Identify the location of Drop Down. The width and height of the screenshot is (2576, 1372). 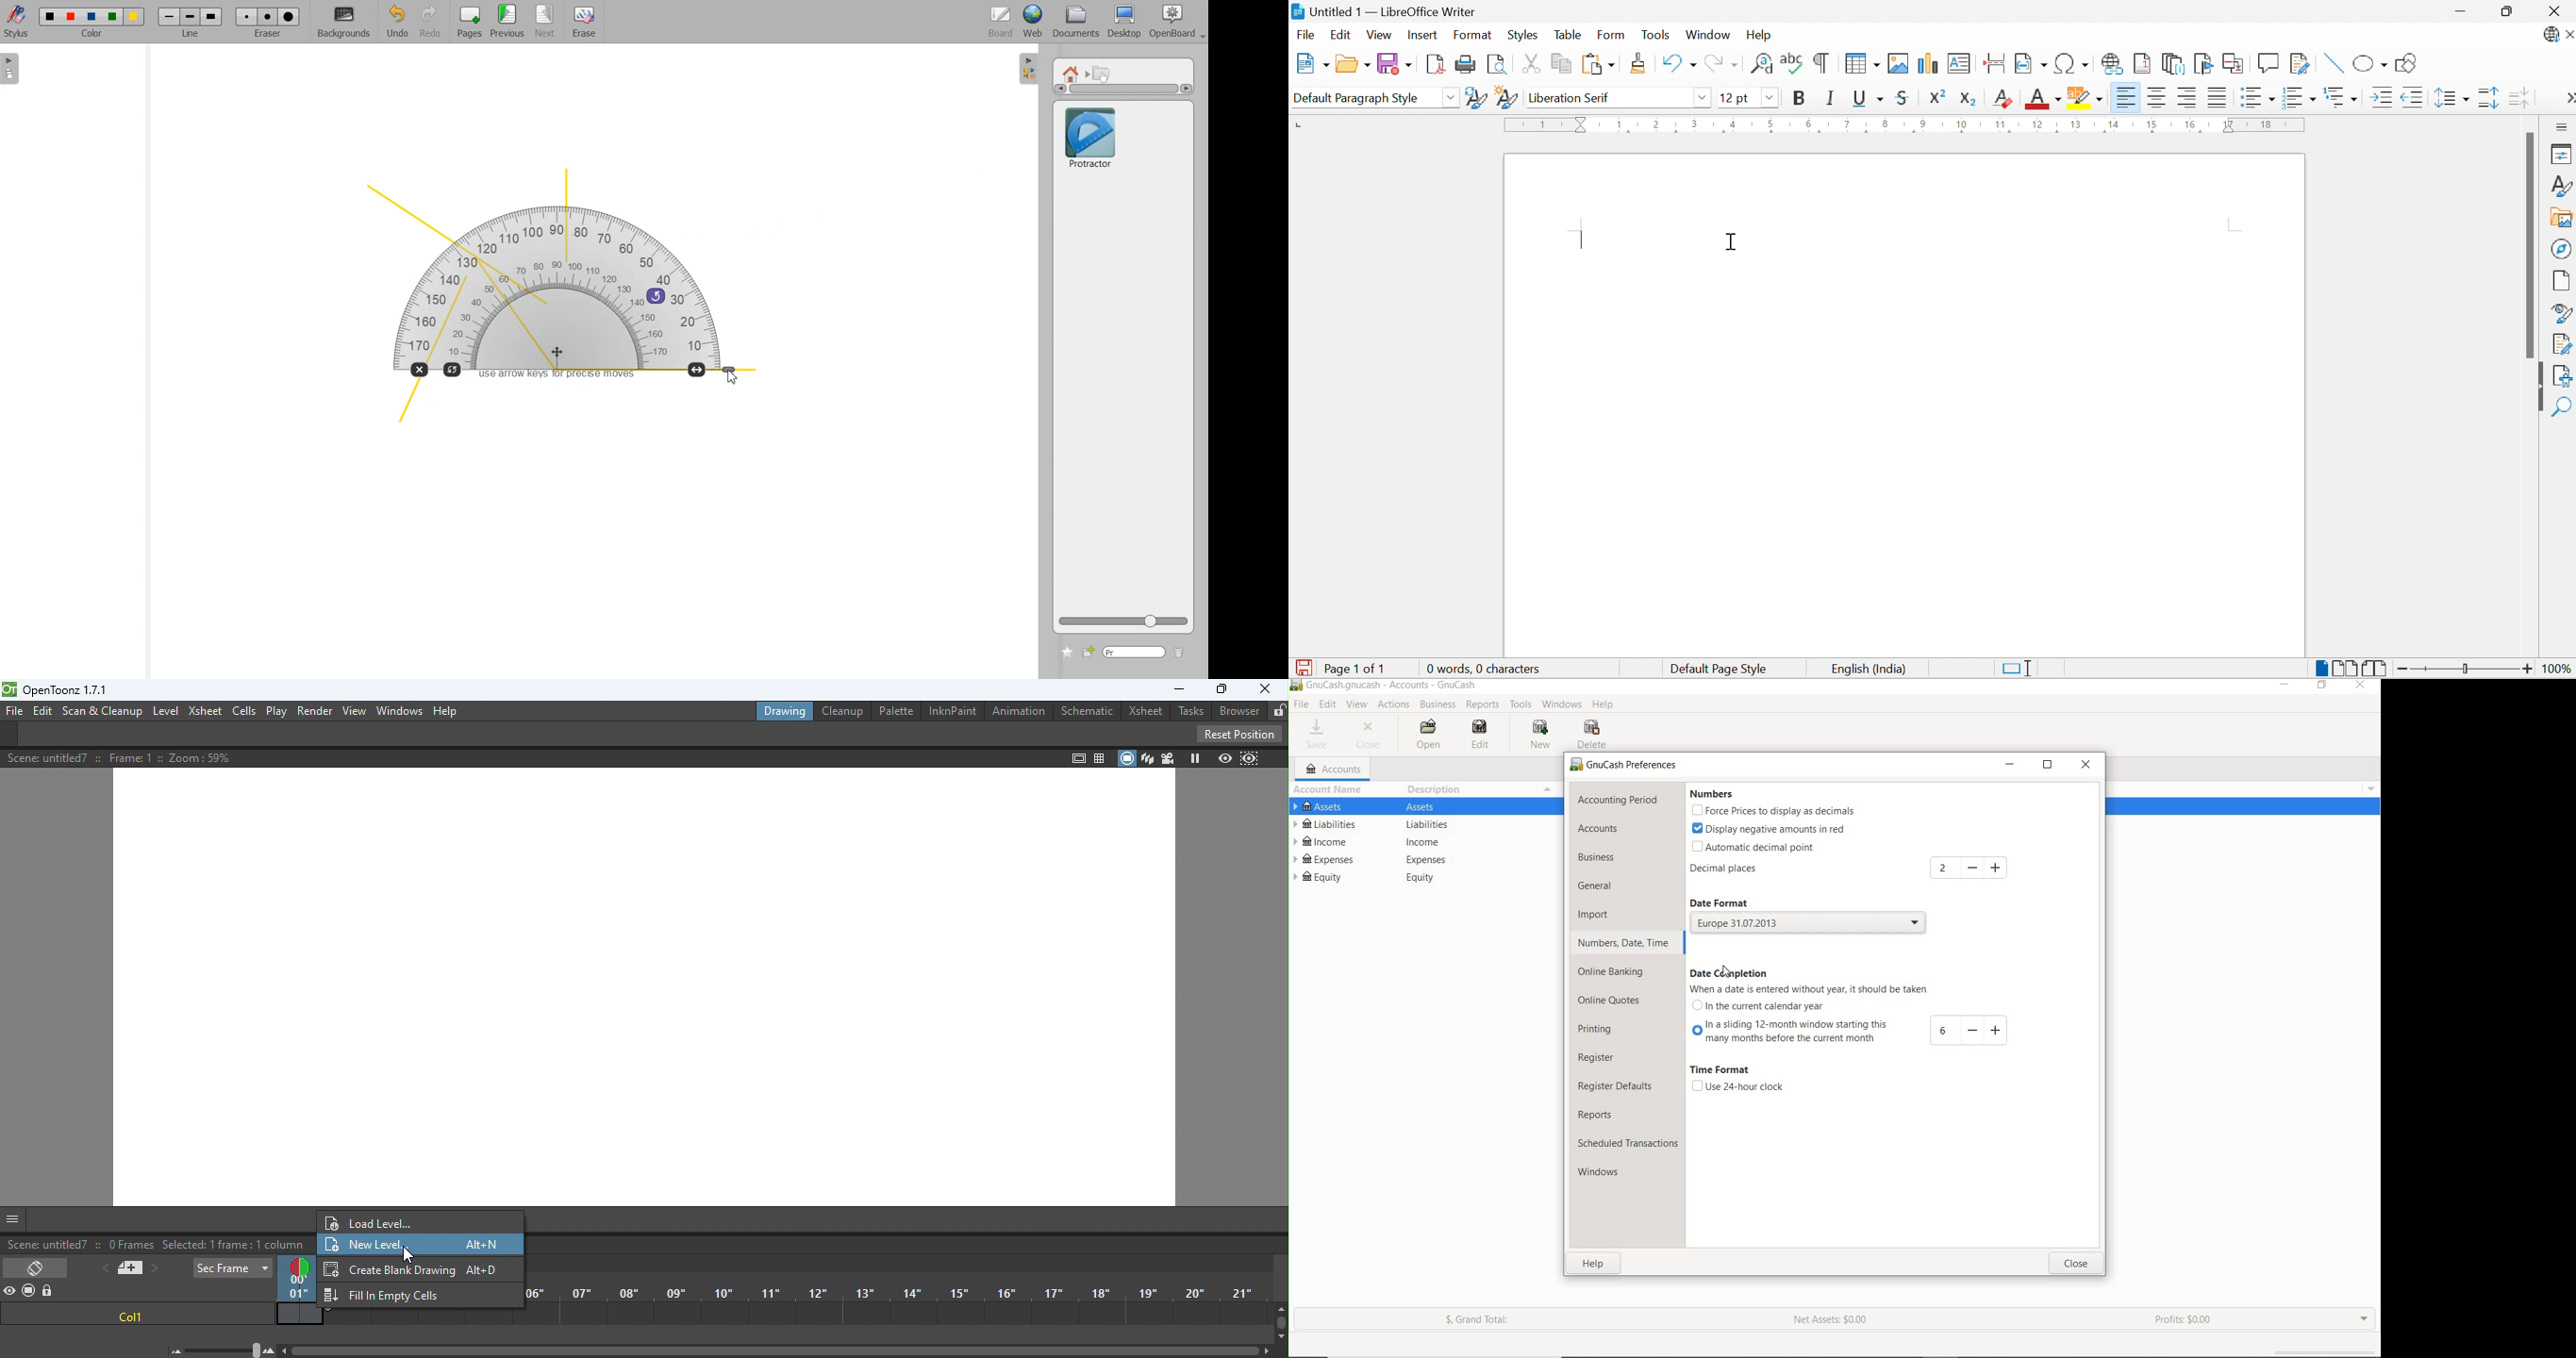
(1452, 97).